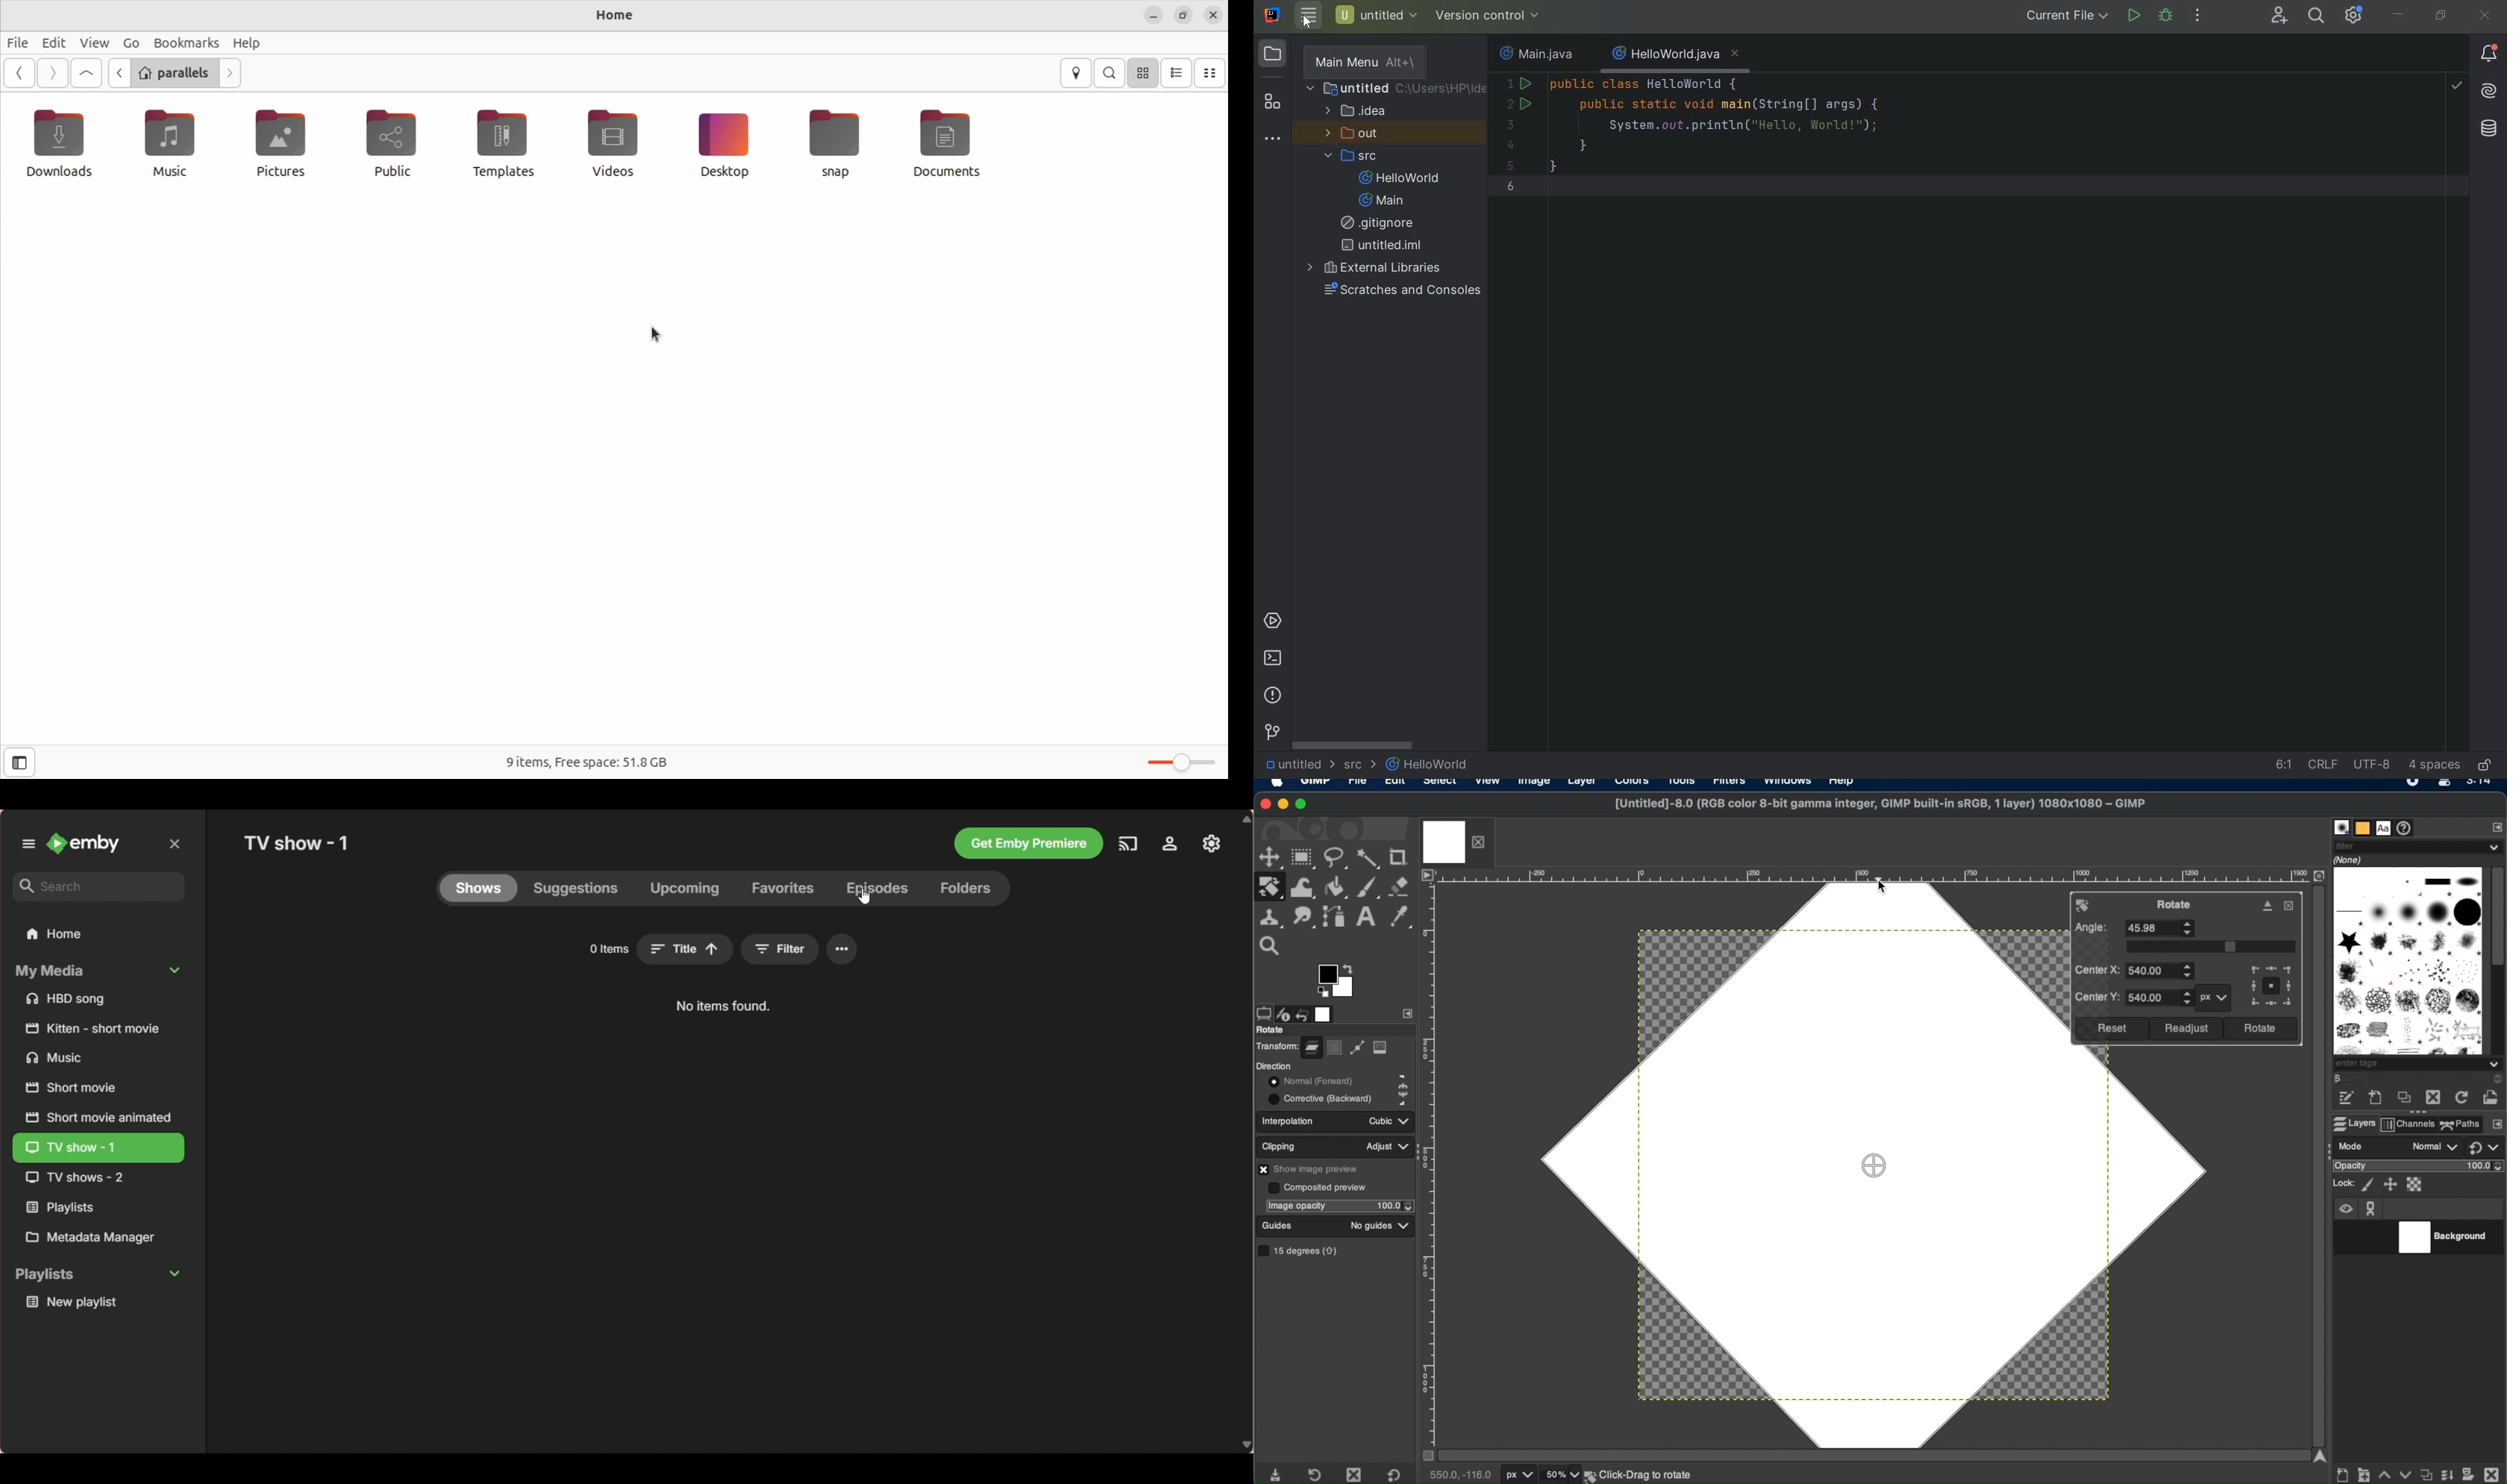 This screenshot has width=2520, height=1484. I want to click on AI Assistant, so click(2488, 91).